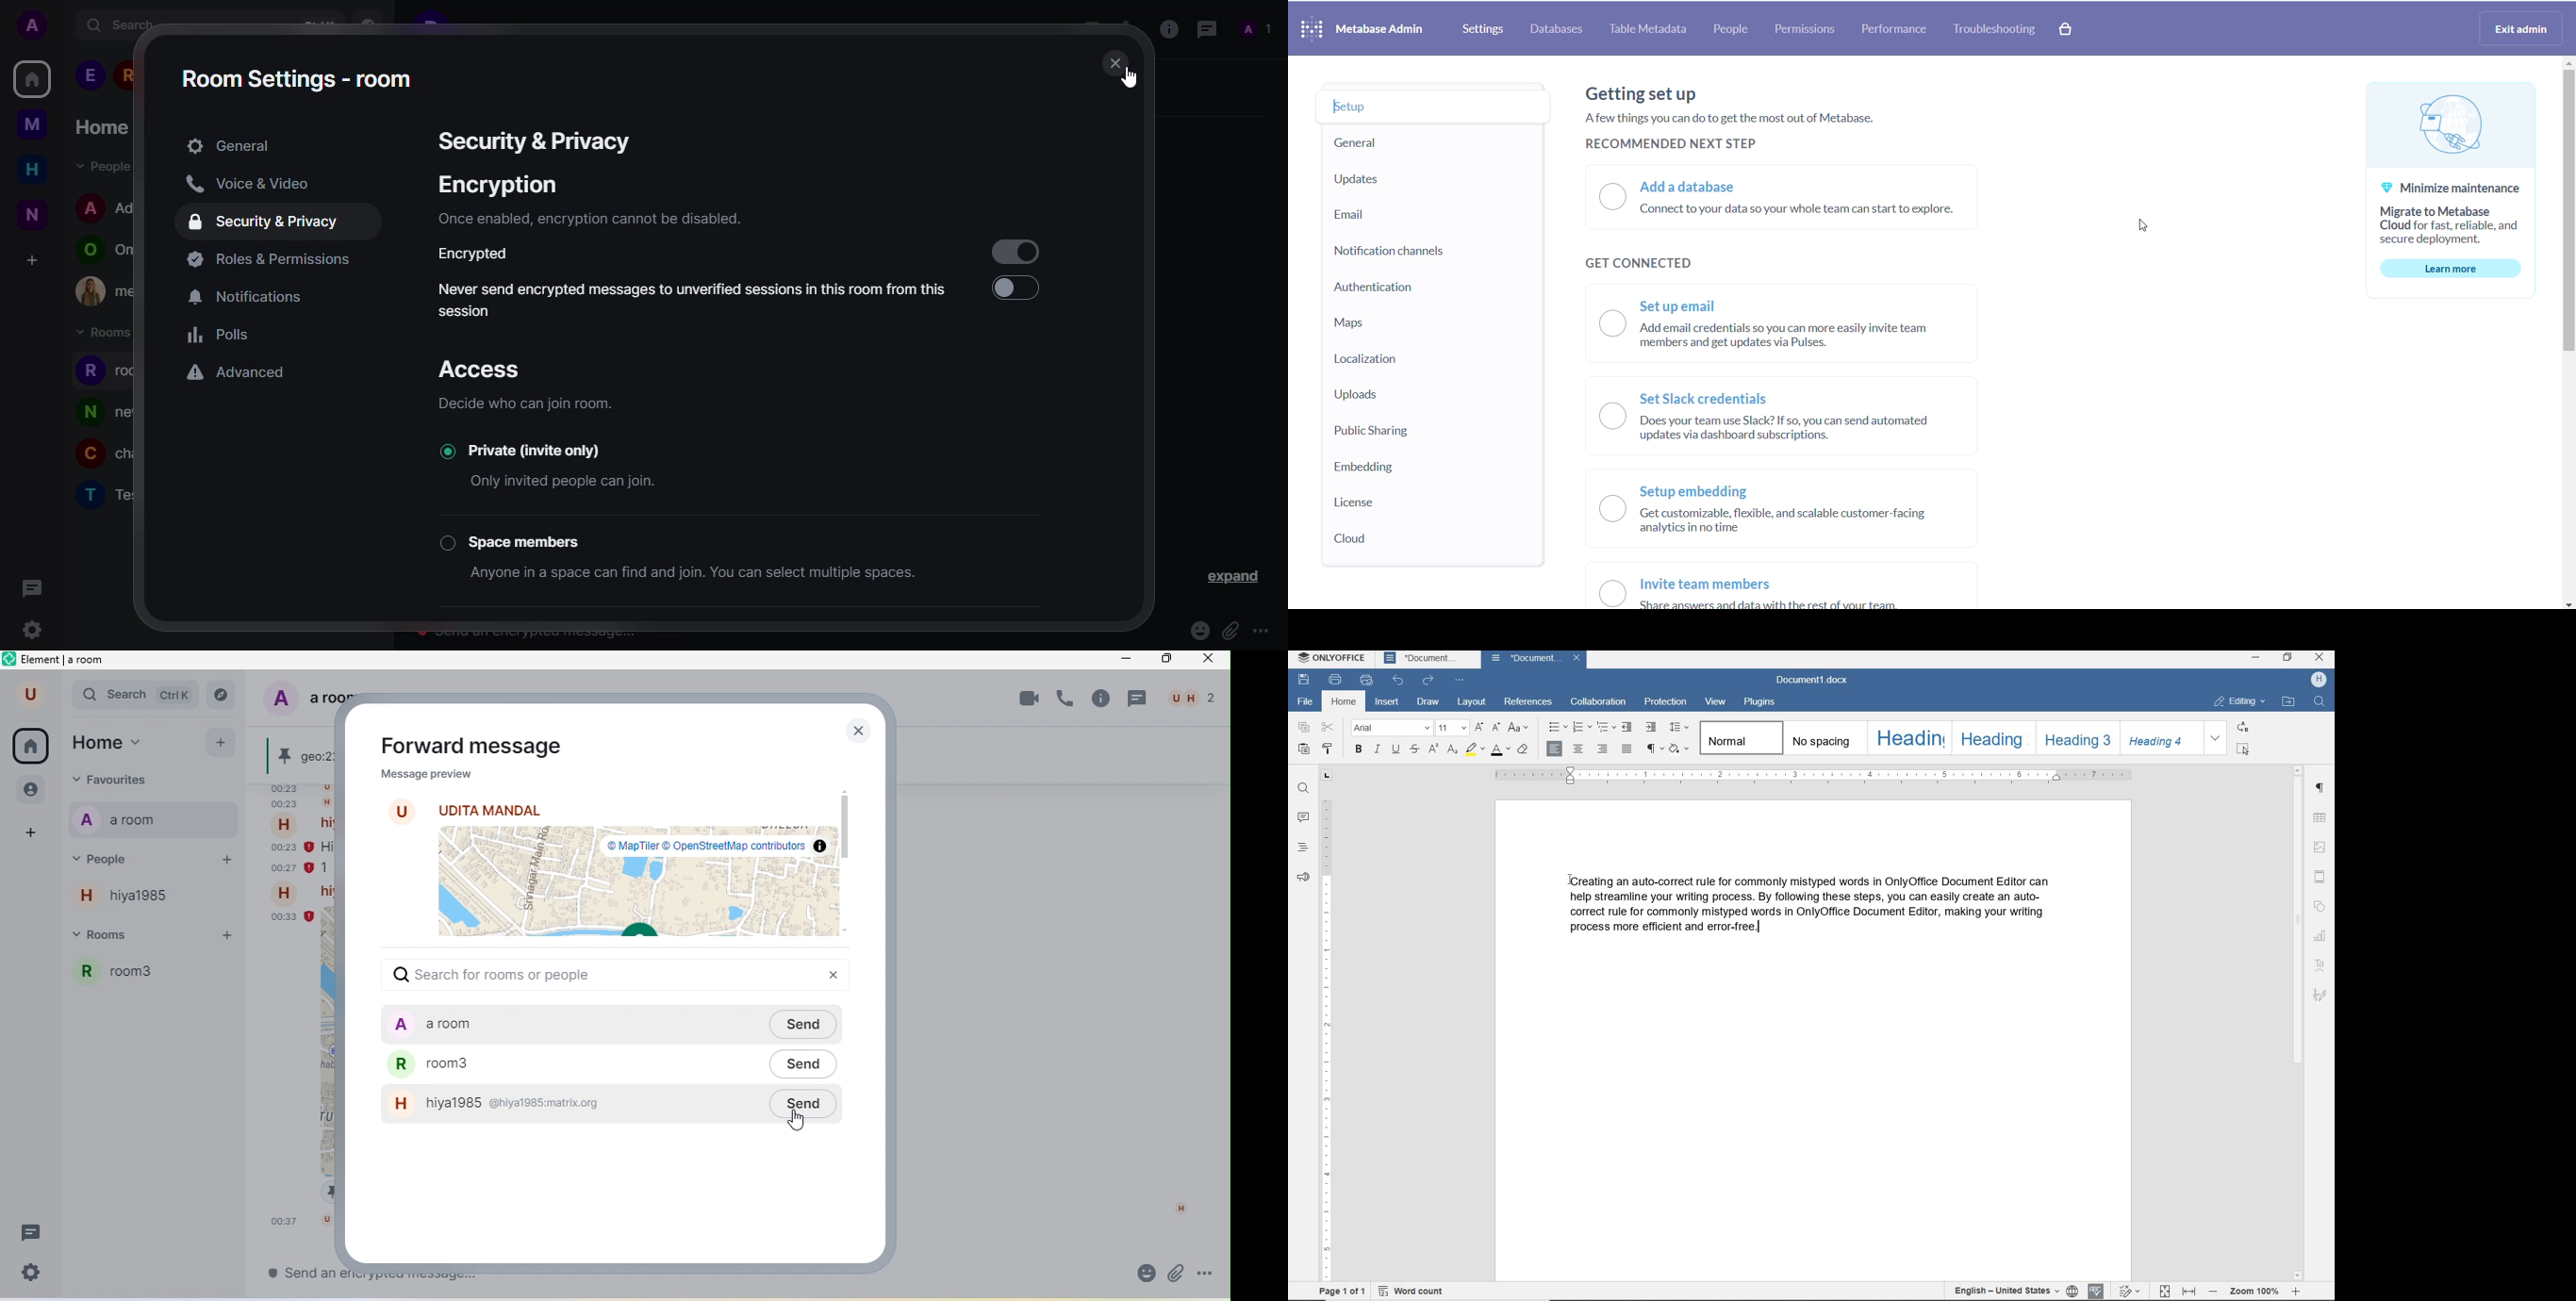 The width and height of the screenshot is (2576, 1316). I want to click on spell checking, so click(2094, 1290).